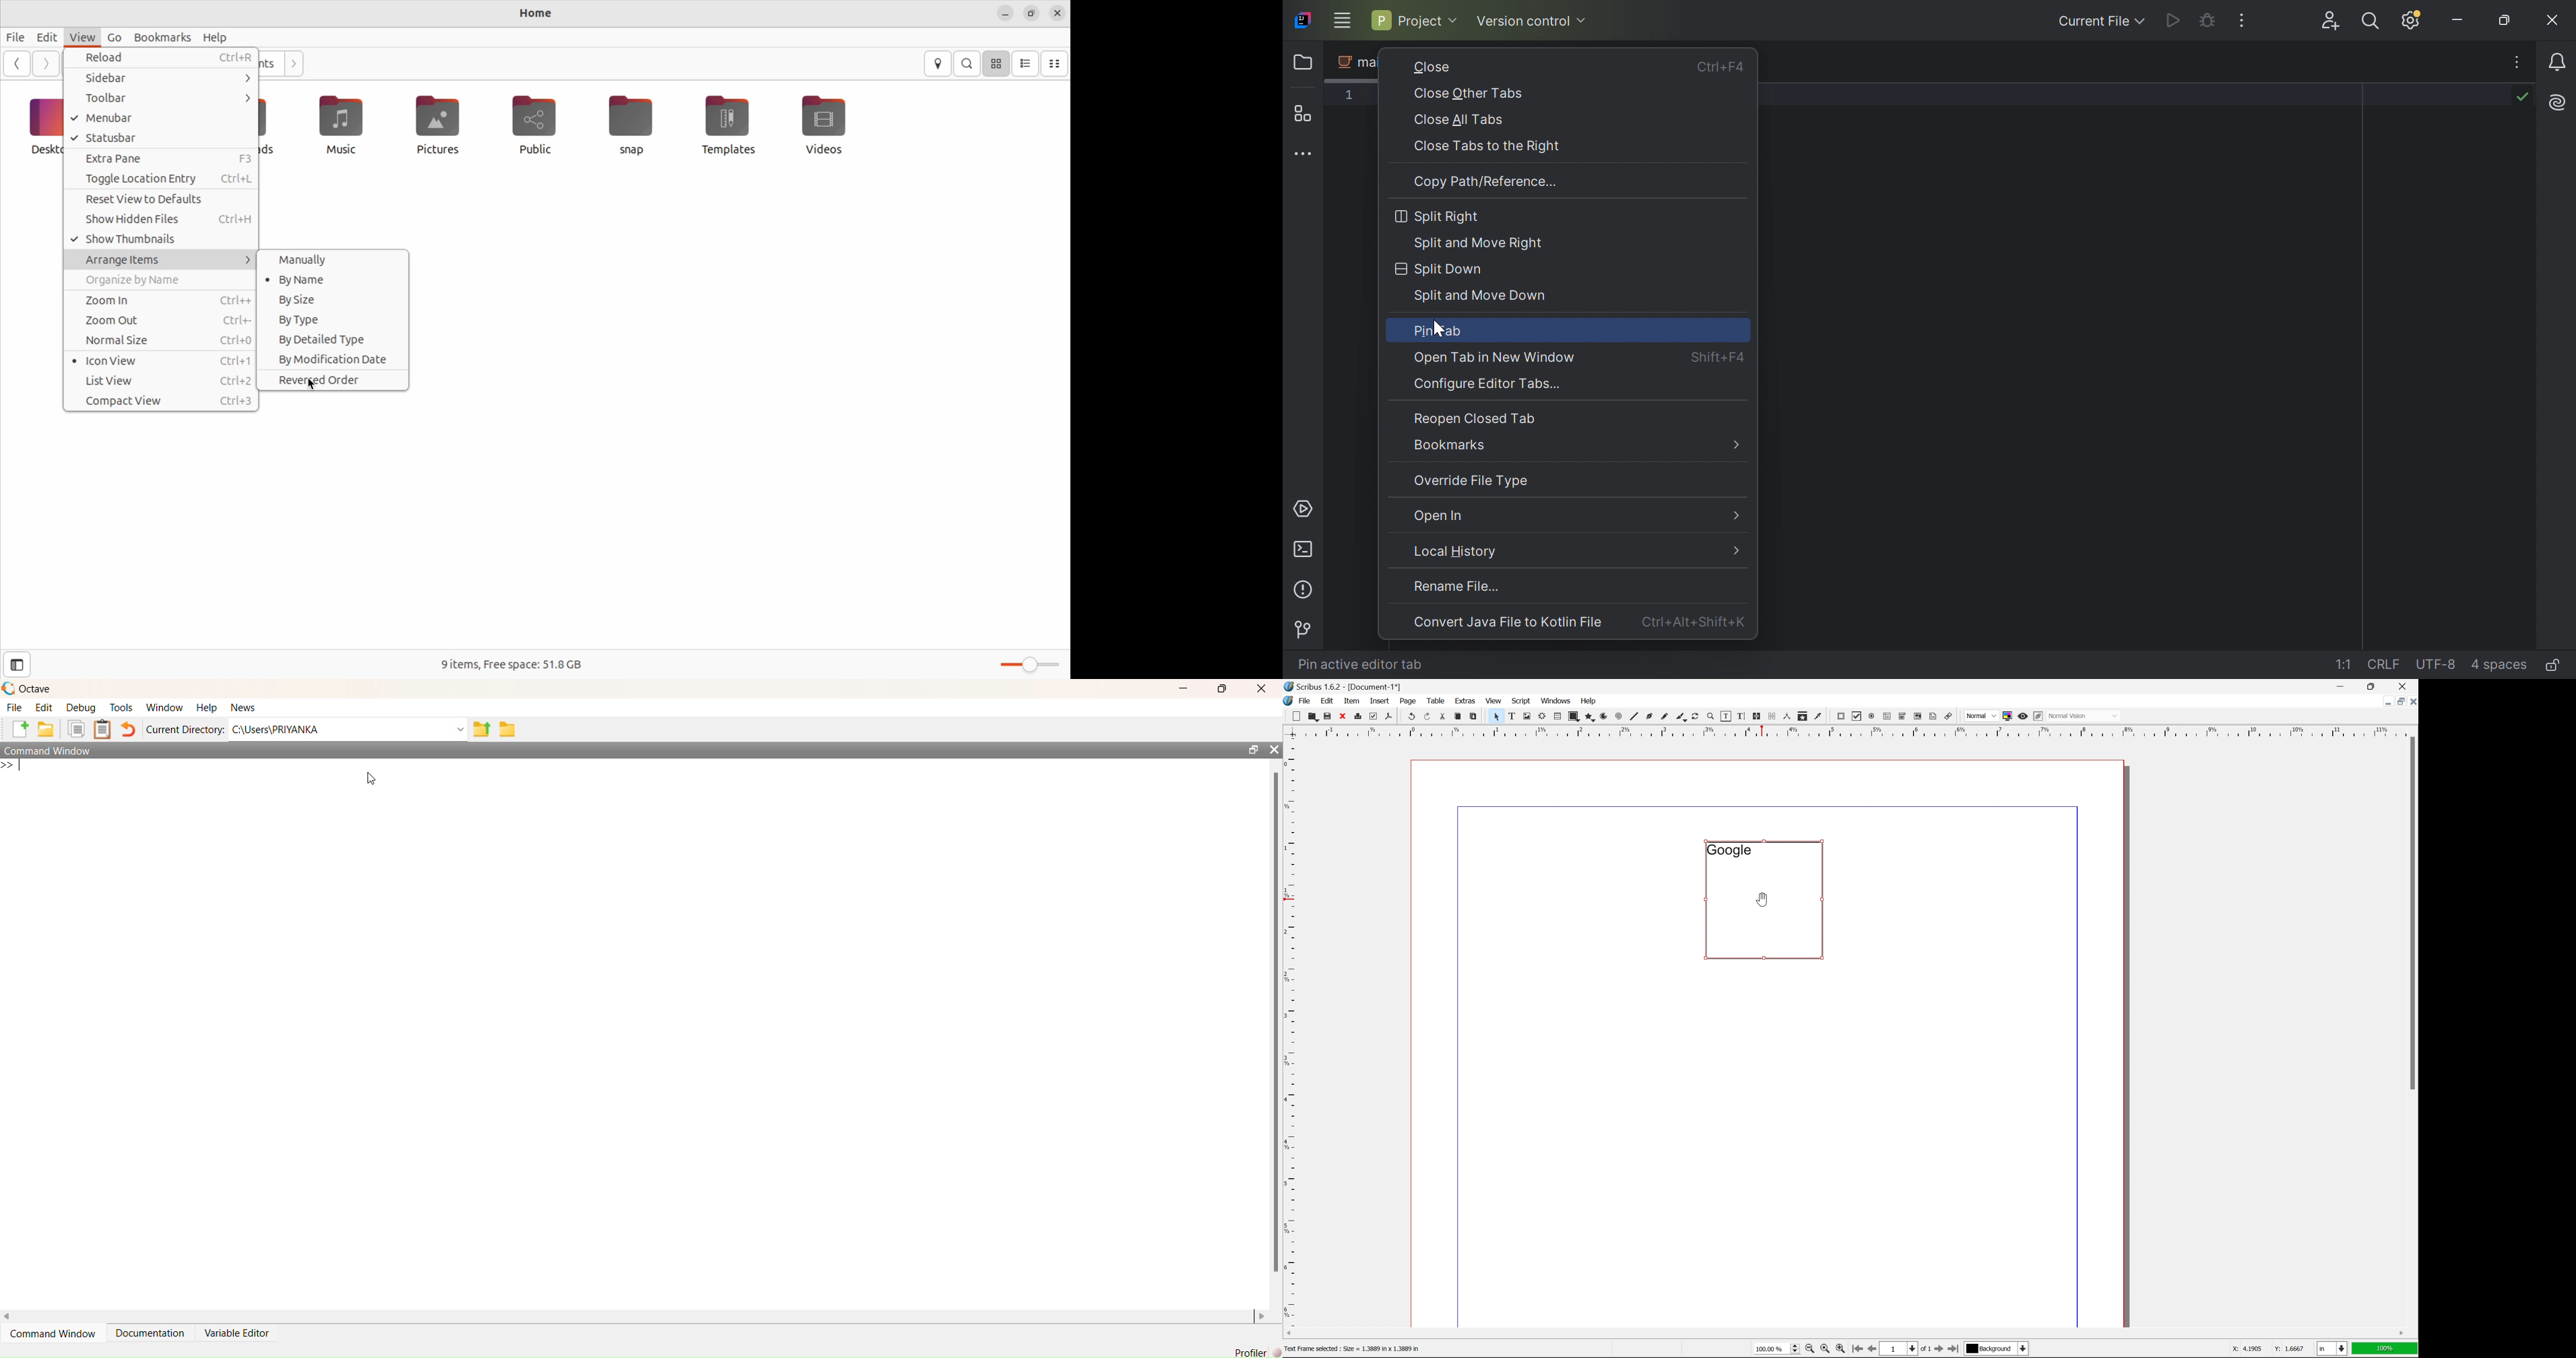  Describe the element at coordinates (1521, 701) in the screenshot. I see `script` at that location.